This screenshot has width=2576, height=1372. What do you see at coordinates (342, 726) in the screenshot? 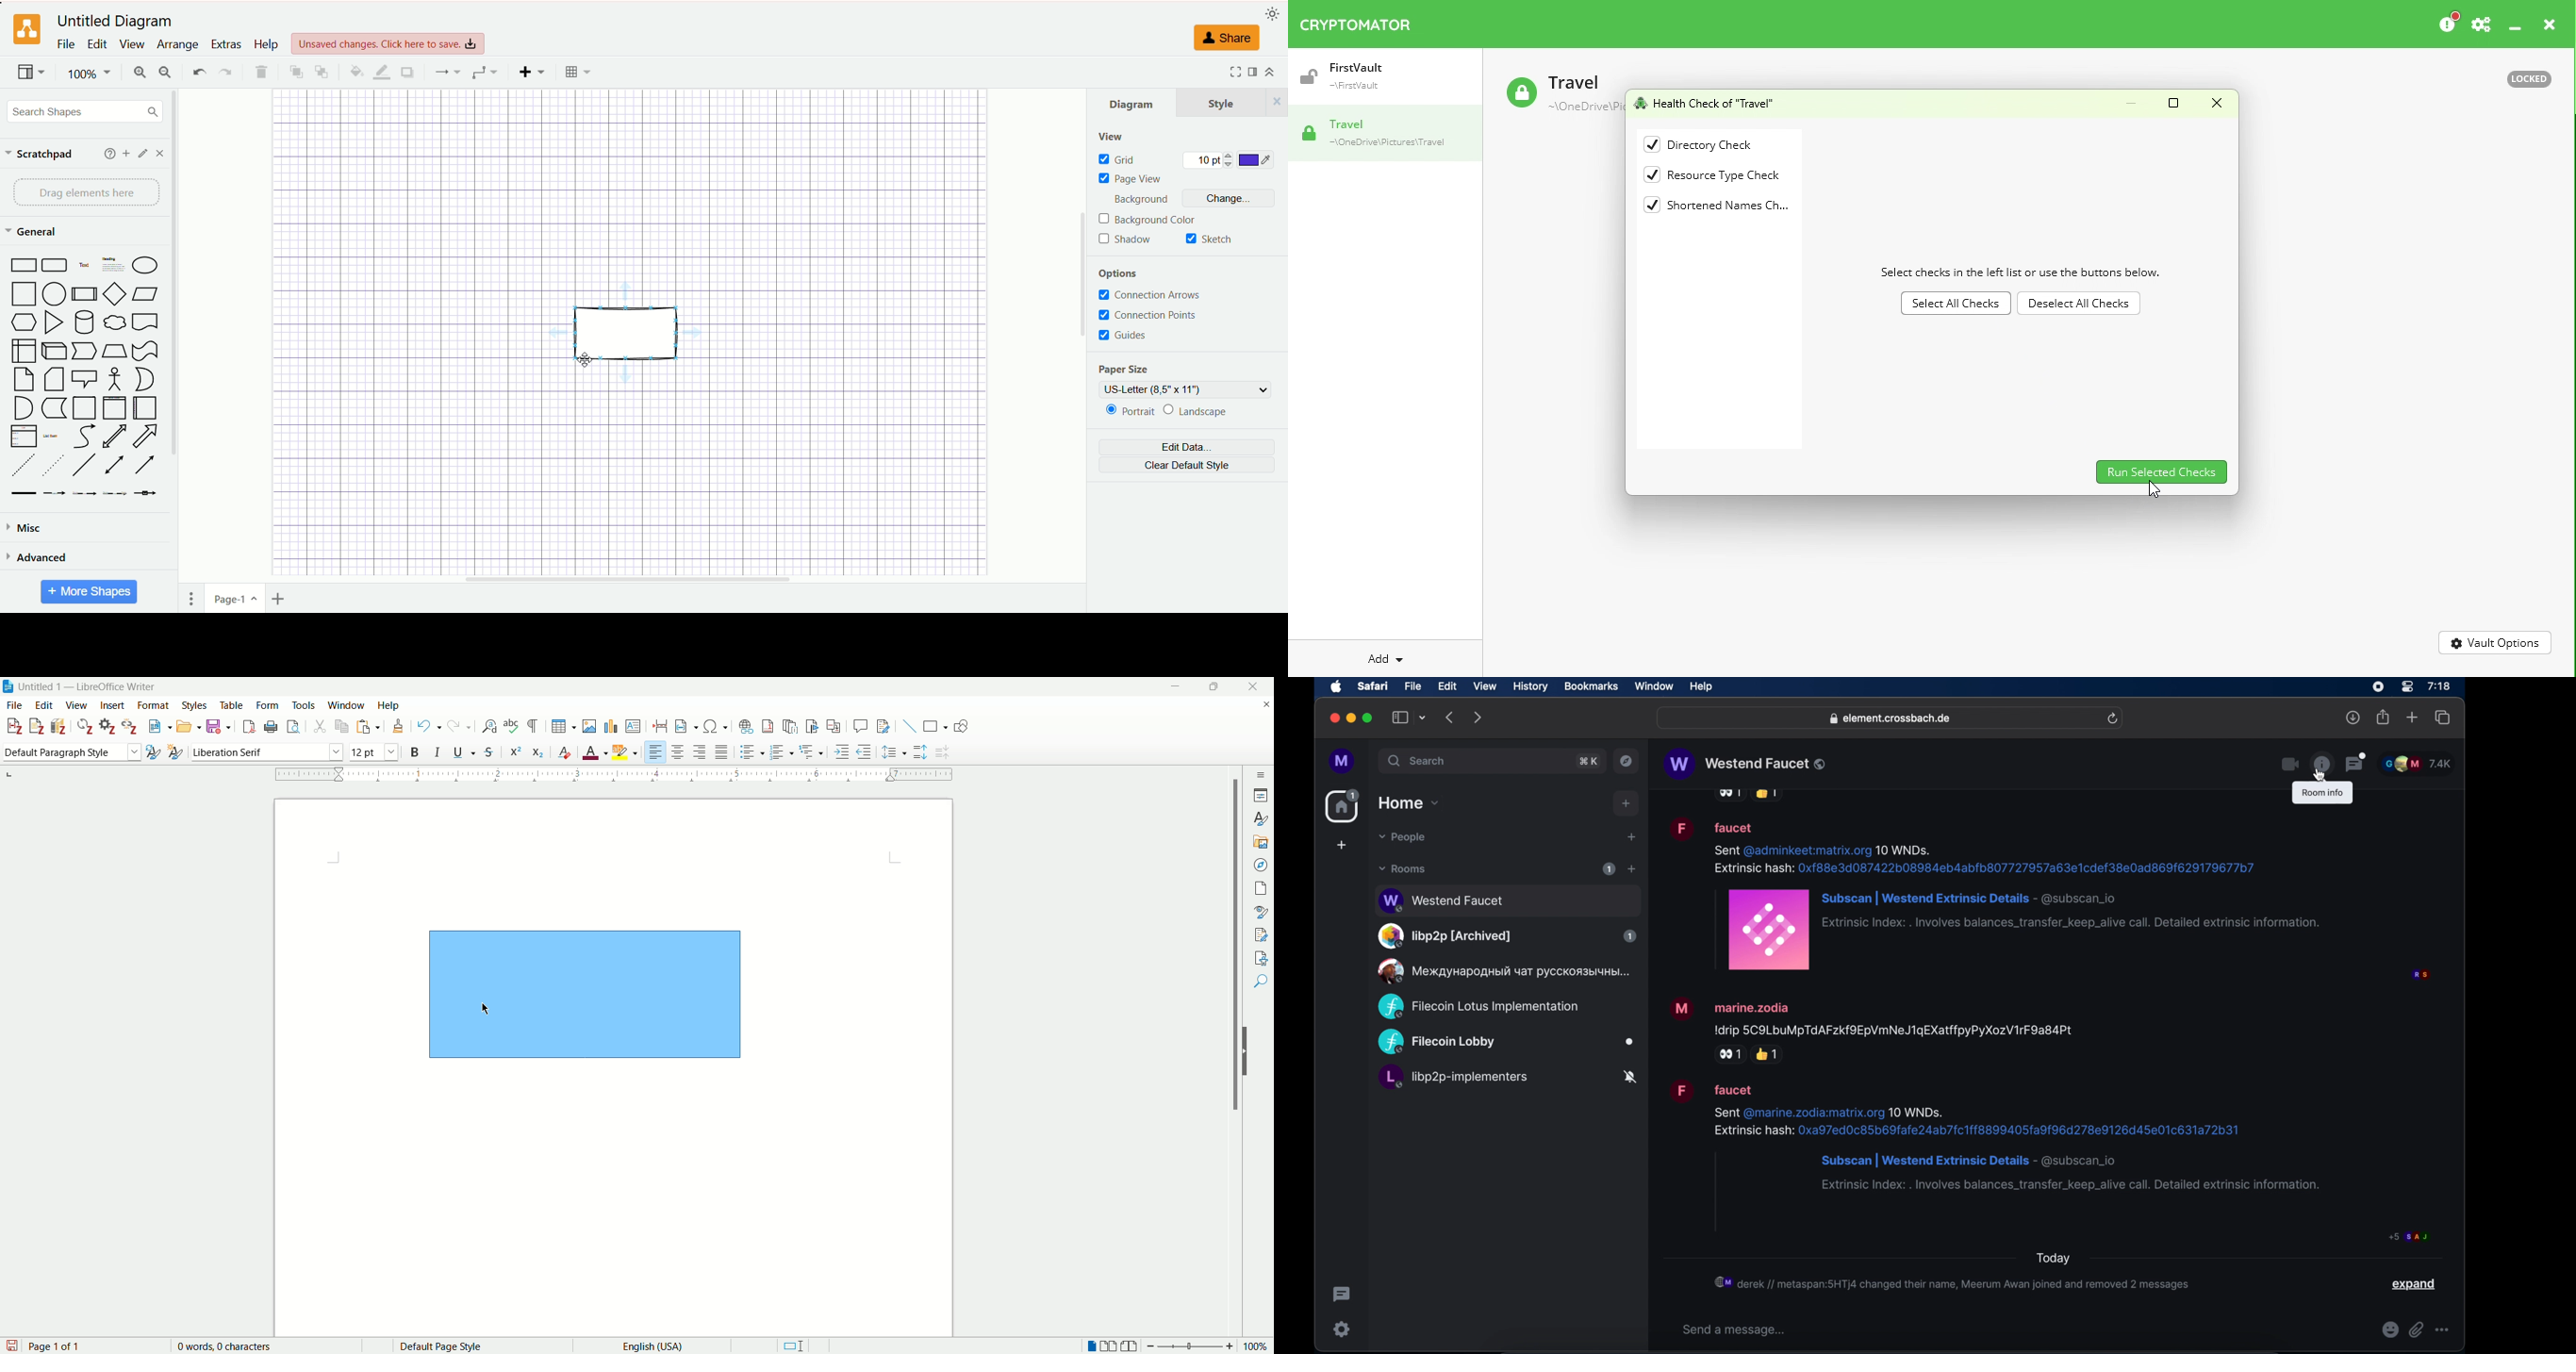
I see `copy` at bounding box center [342, 726].